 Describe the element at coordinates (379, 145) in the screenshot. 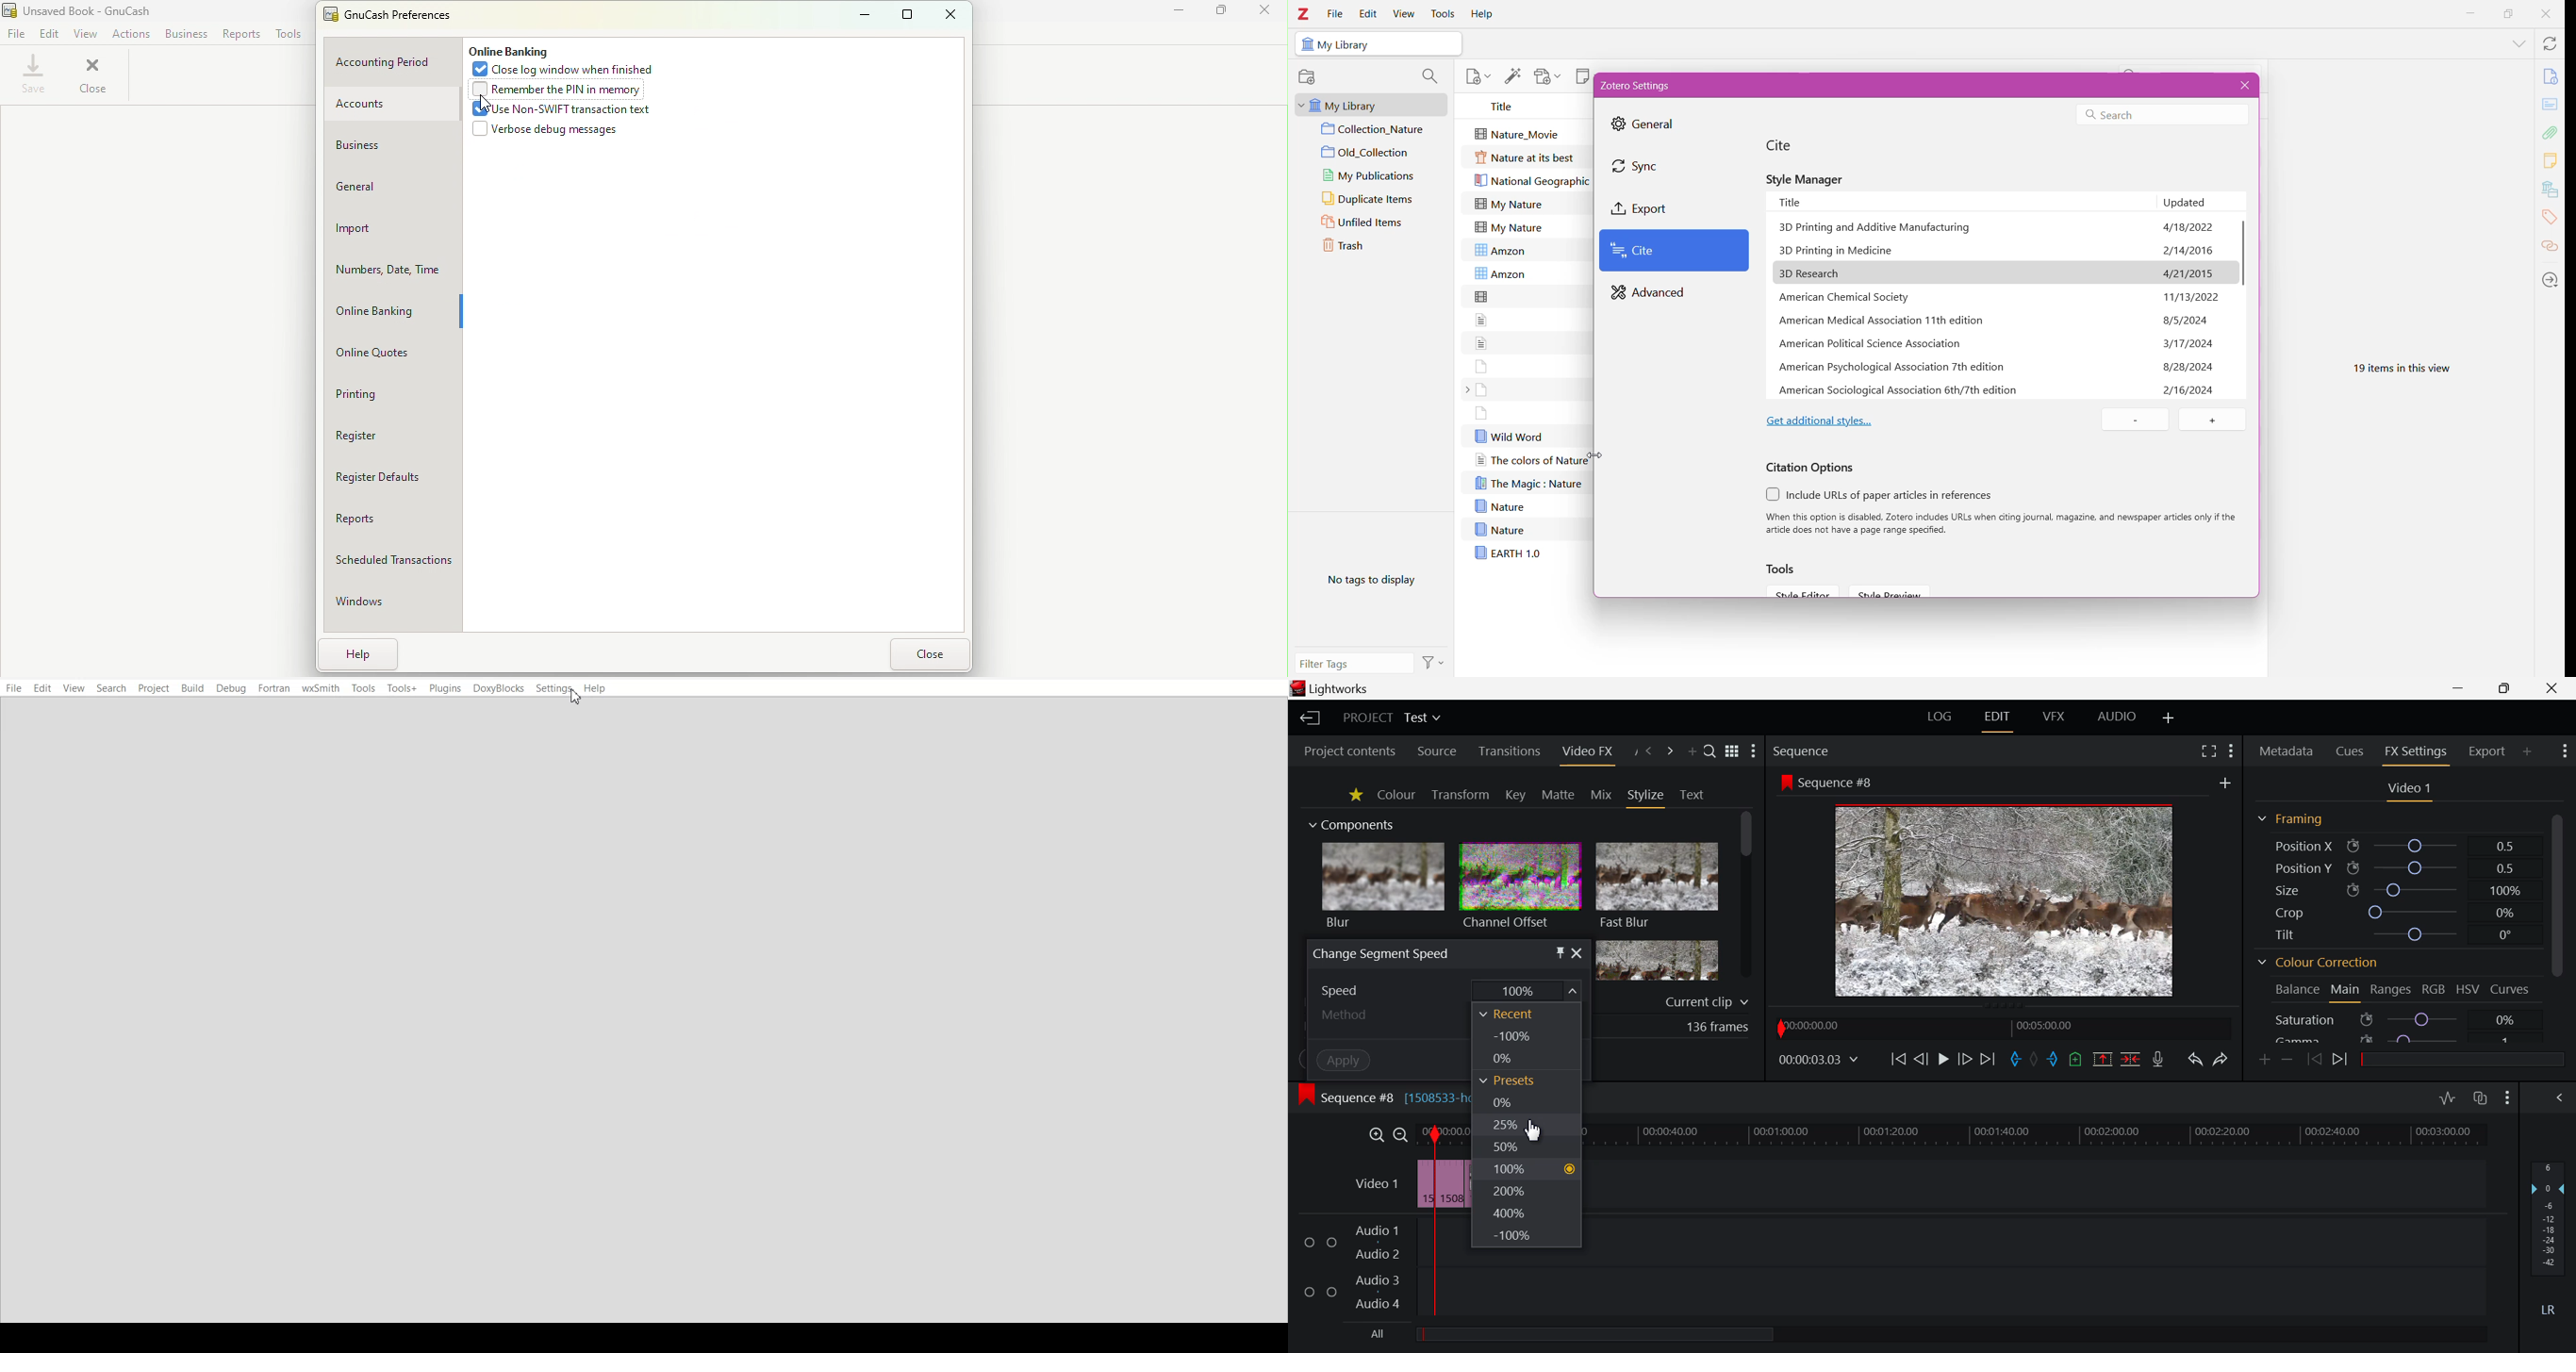

I see `Business` at that location.